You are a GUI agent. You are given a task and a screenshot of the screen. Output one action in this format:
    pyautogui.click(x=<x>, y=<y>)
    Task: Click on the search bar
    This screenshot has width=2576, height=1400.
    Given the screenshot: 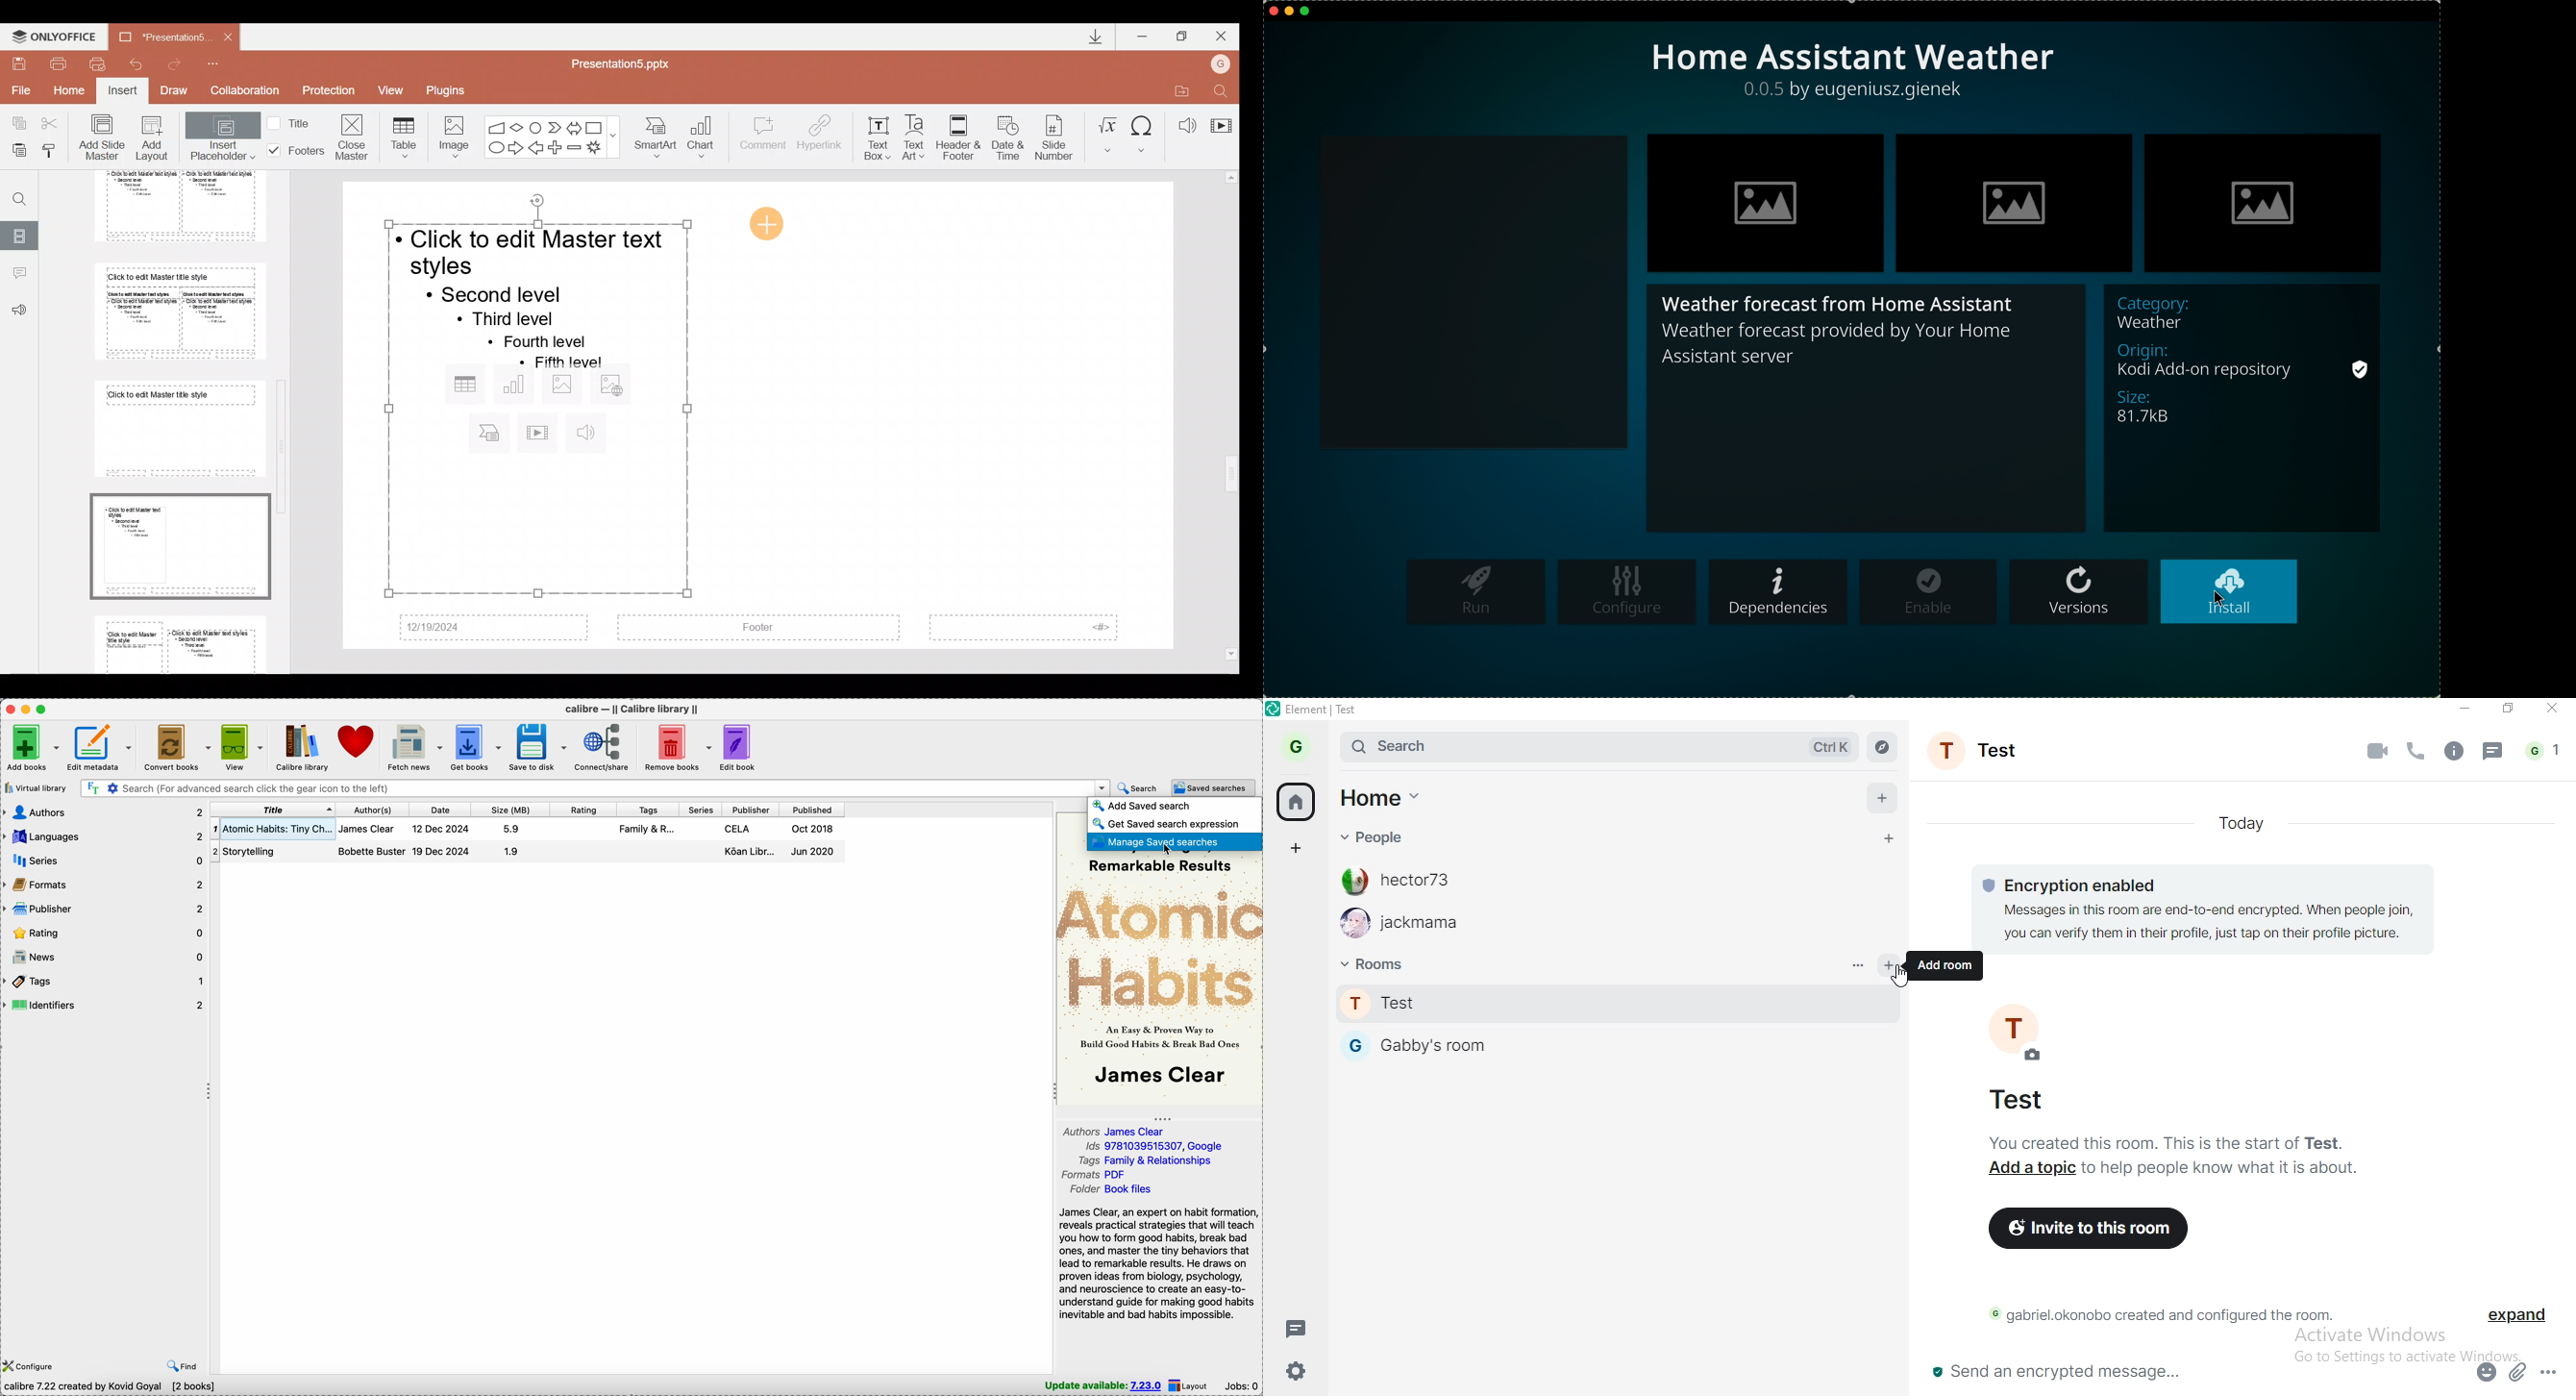 What is the action you would take?
    pyautogui.click(x=1597, y=747)
    